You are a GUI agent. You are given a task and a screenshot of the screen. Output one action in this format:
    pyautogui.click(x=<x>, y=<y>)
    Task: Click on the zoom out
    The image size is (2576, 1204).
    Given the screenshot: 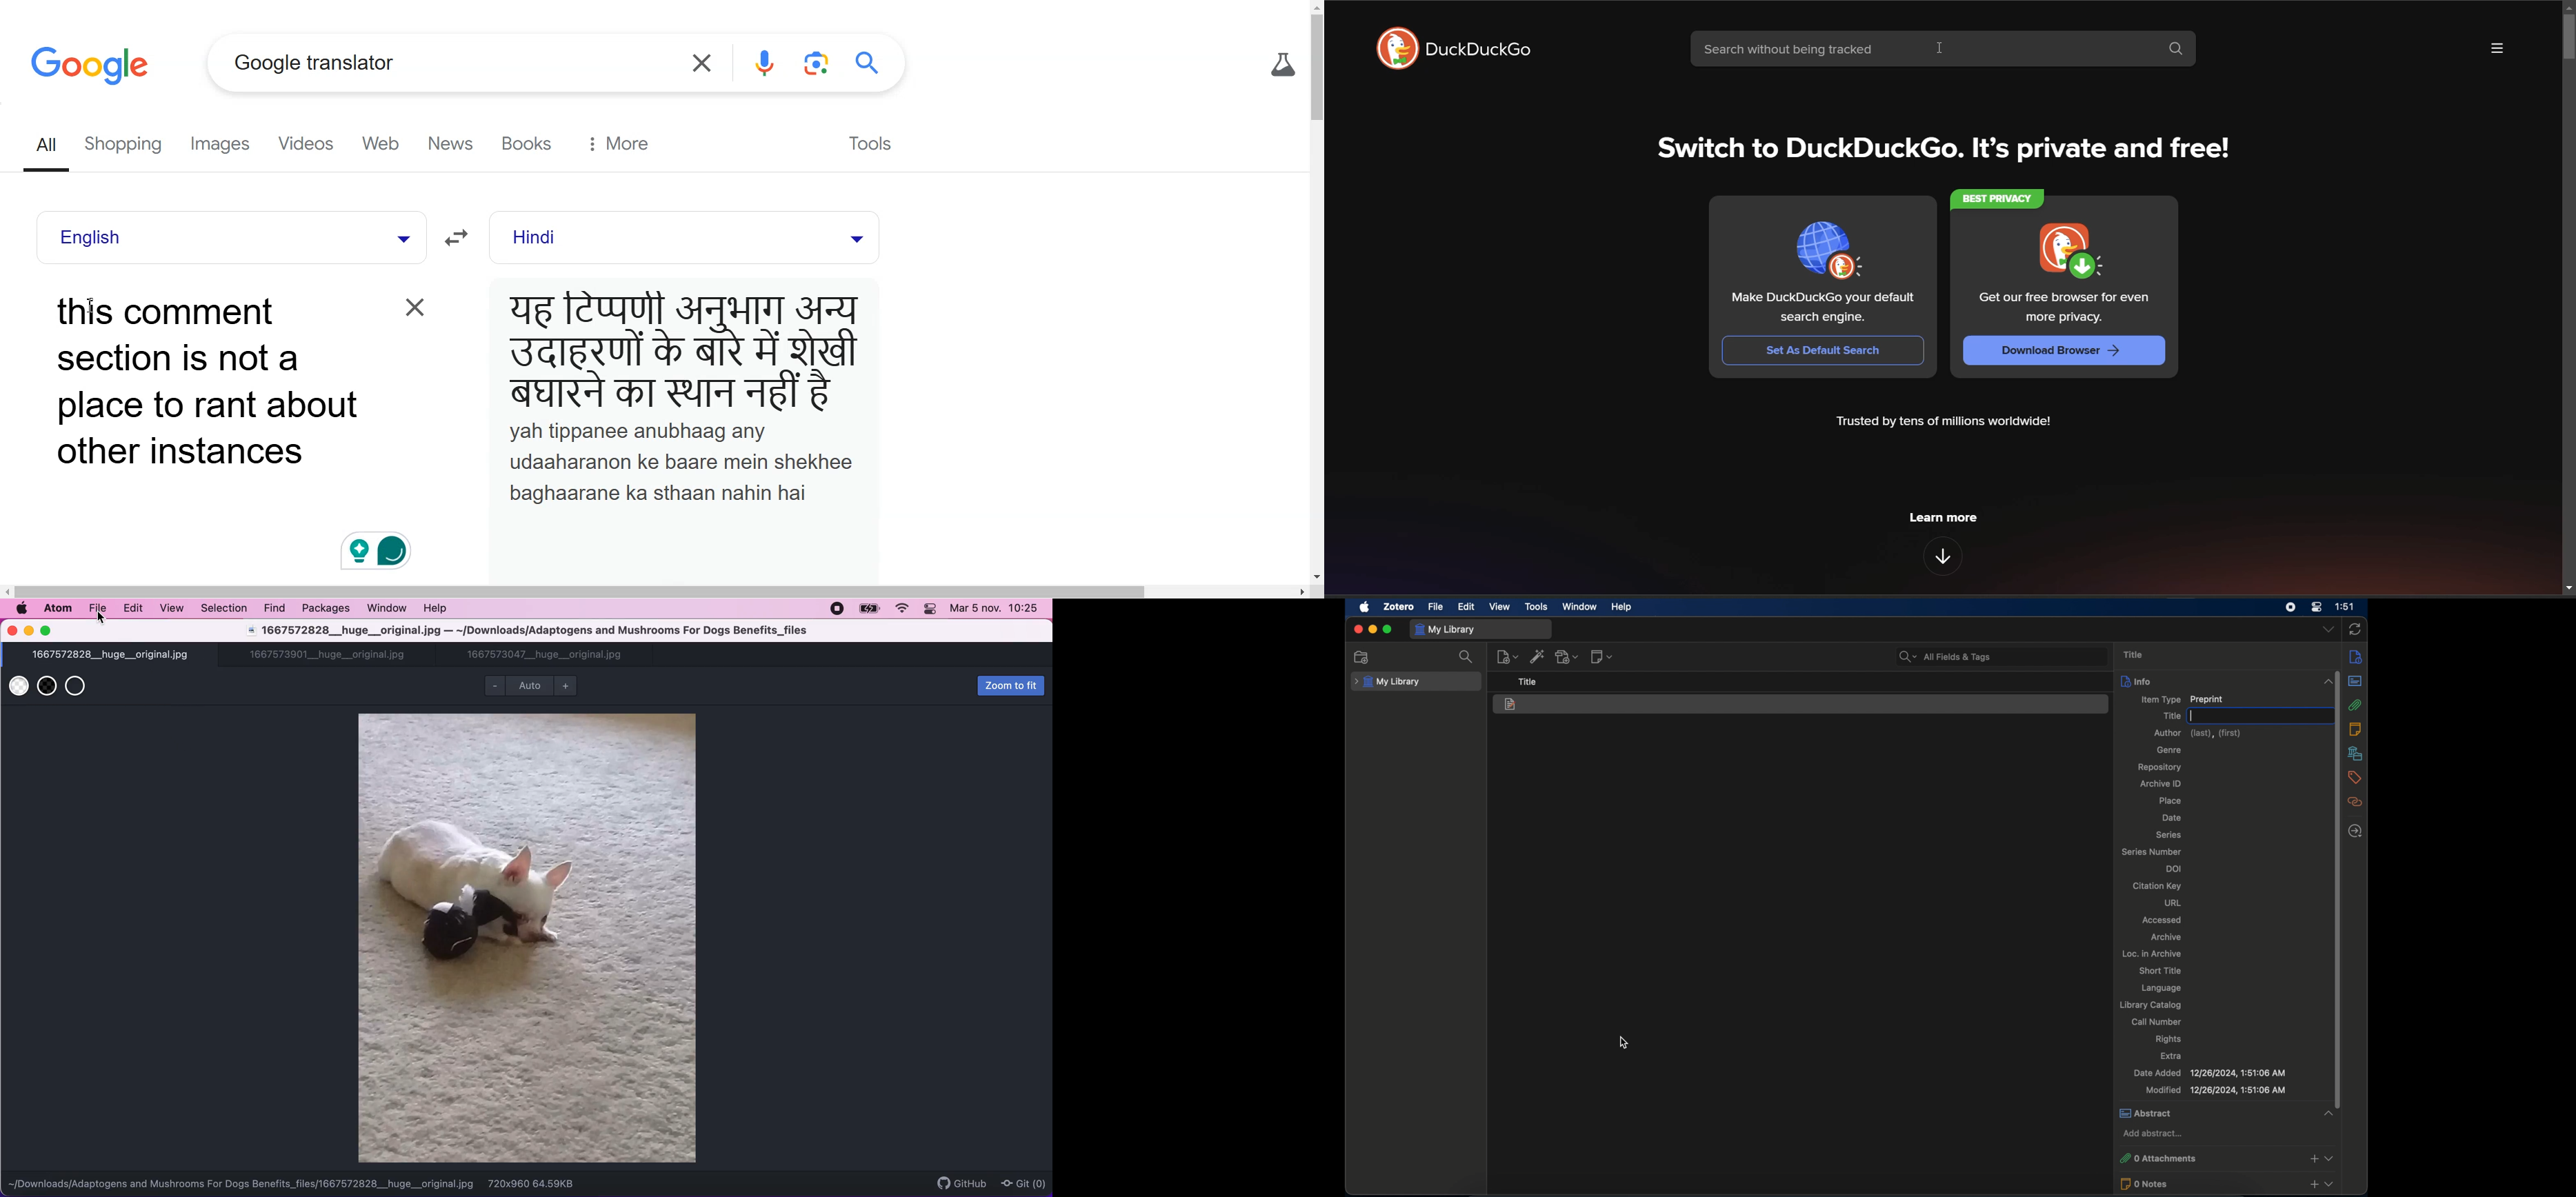 What is the action you would take?
    pyautogui.click(x=493, y=686)
    